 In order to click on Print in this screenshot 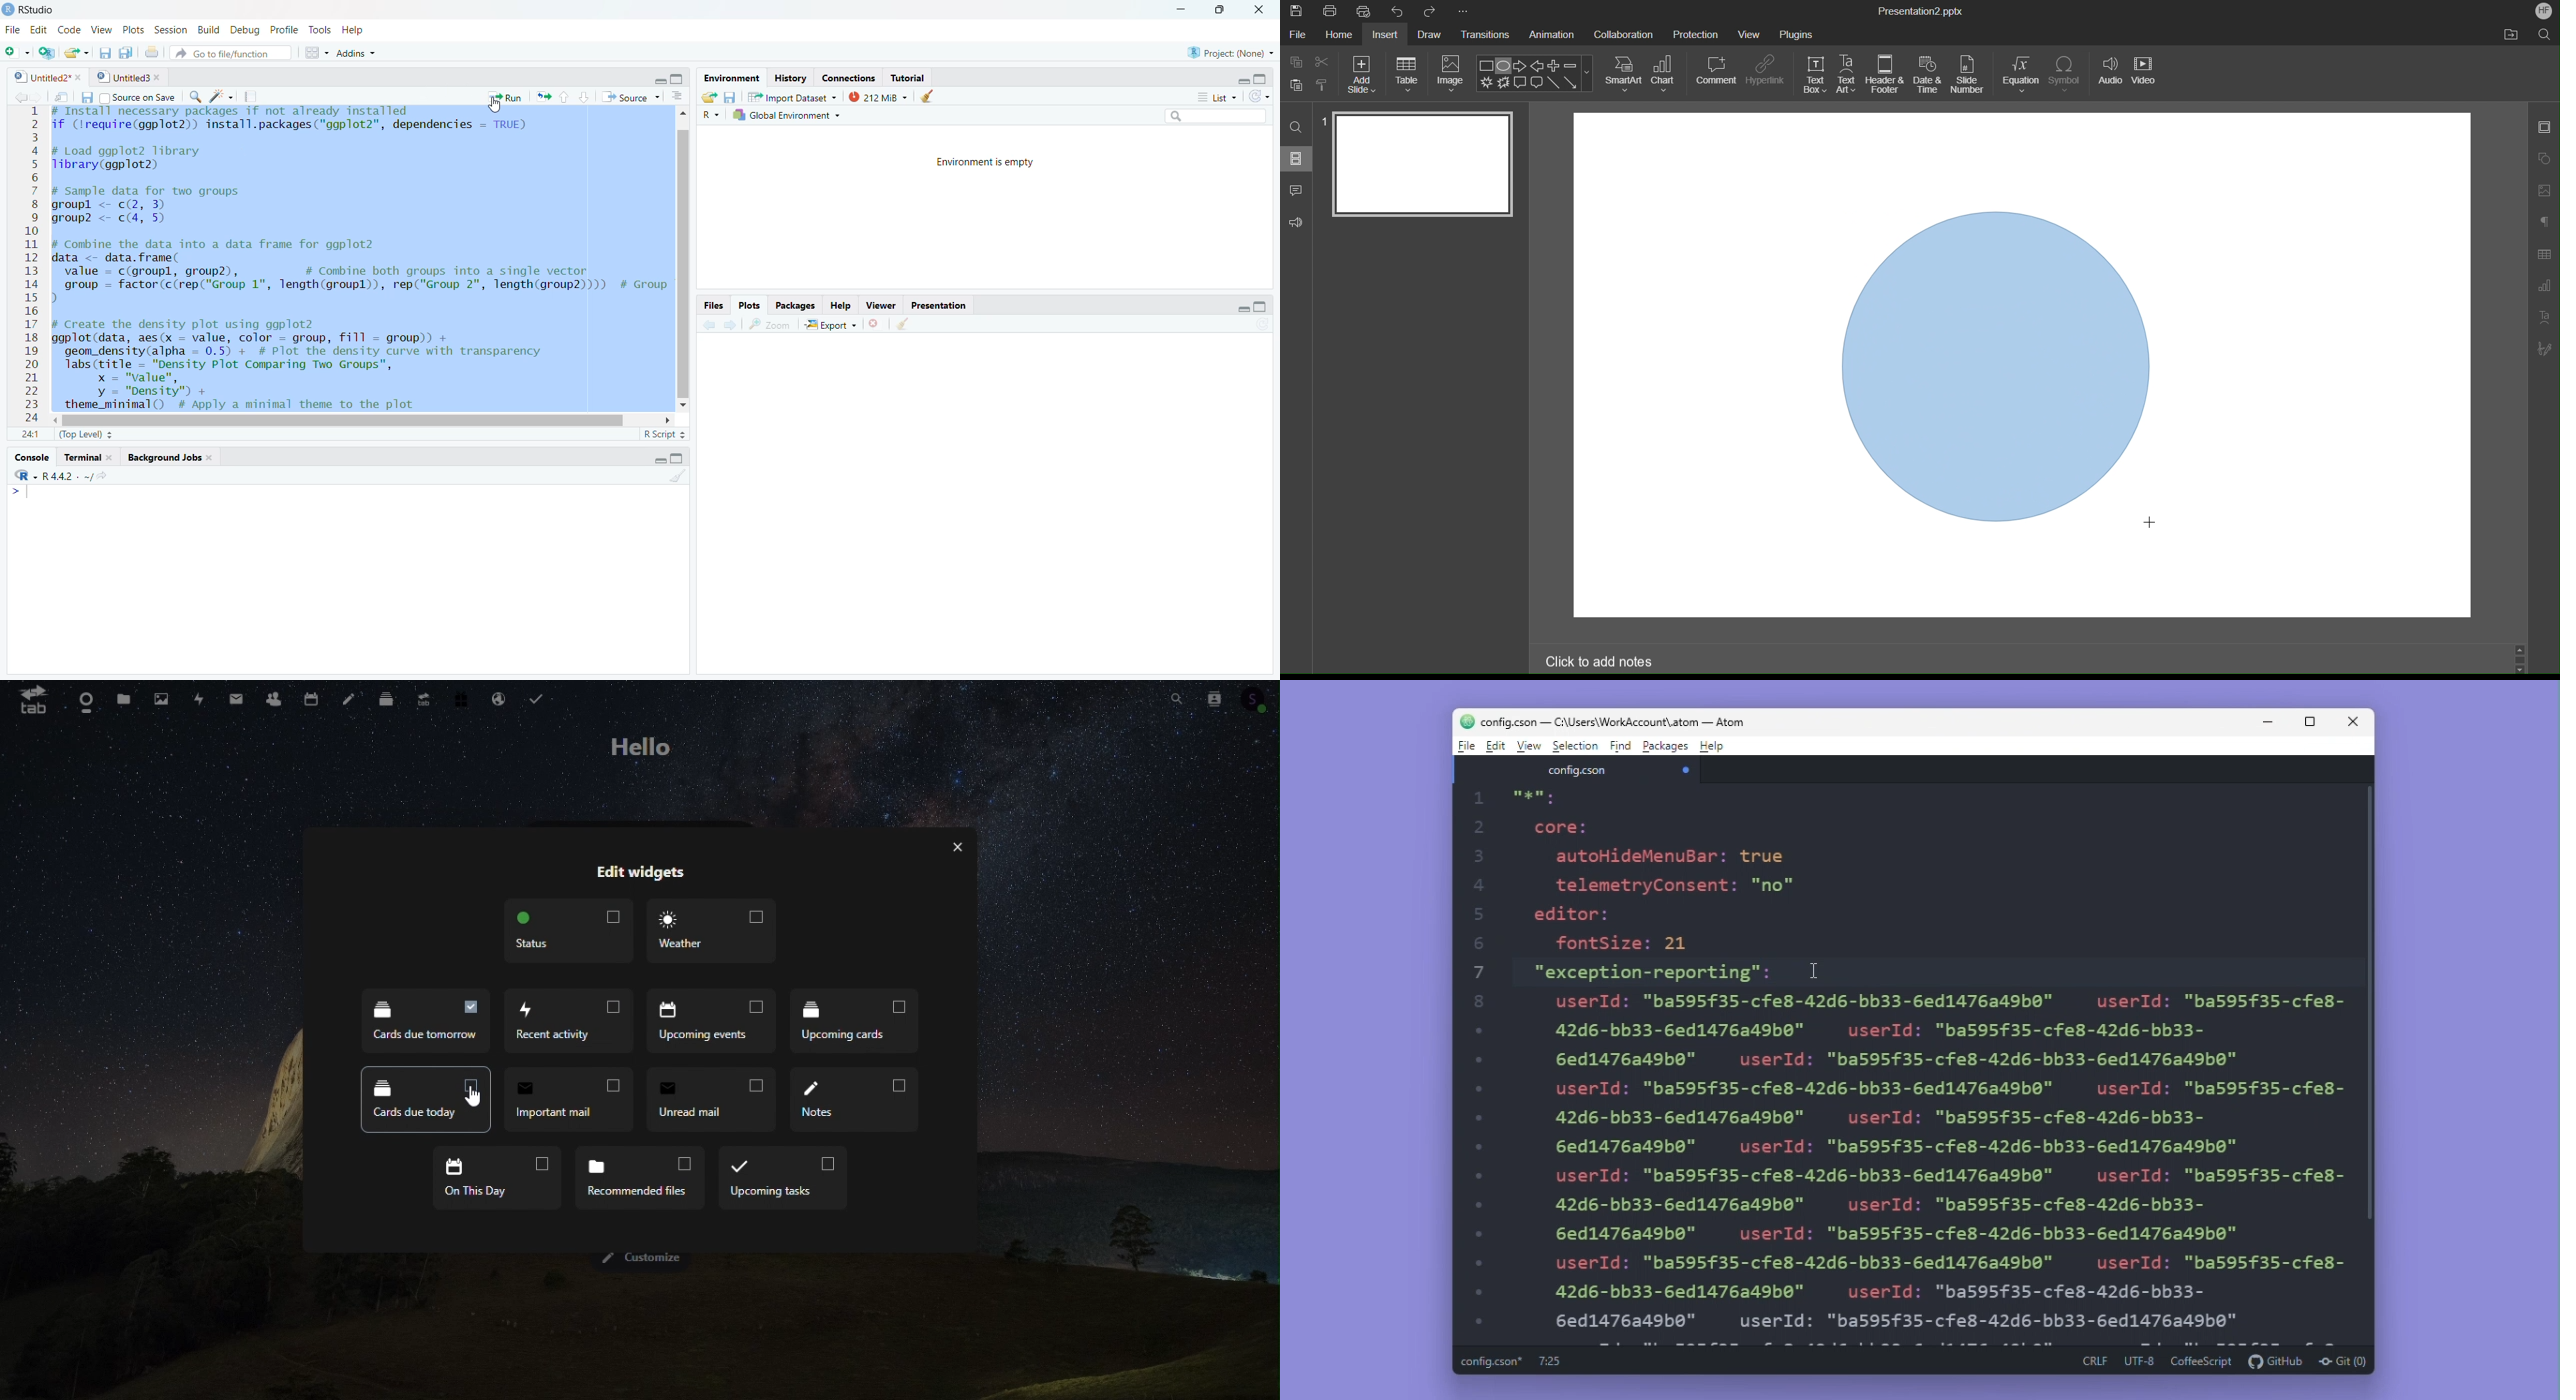, I will do `click(1330, 12)`.